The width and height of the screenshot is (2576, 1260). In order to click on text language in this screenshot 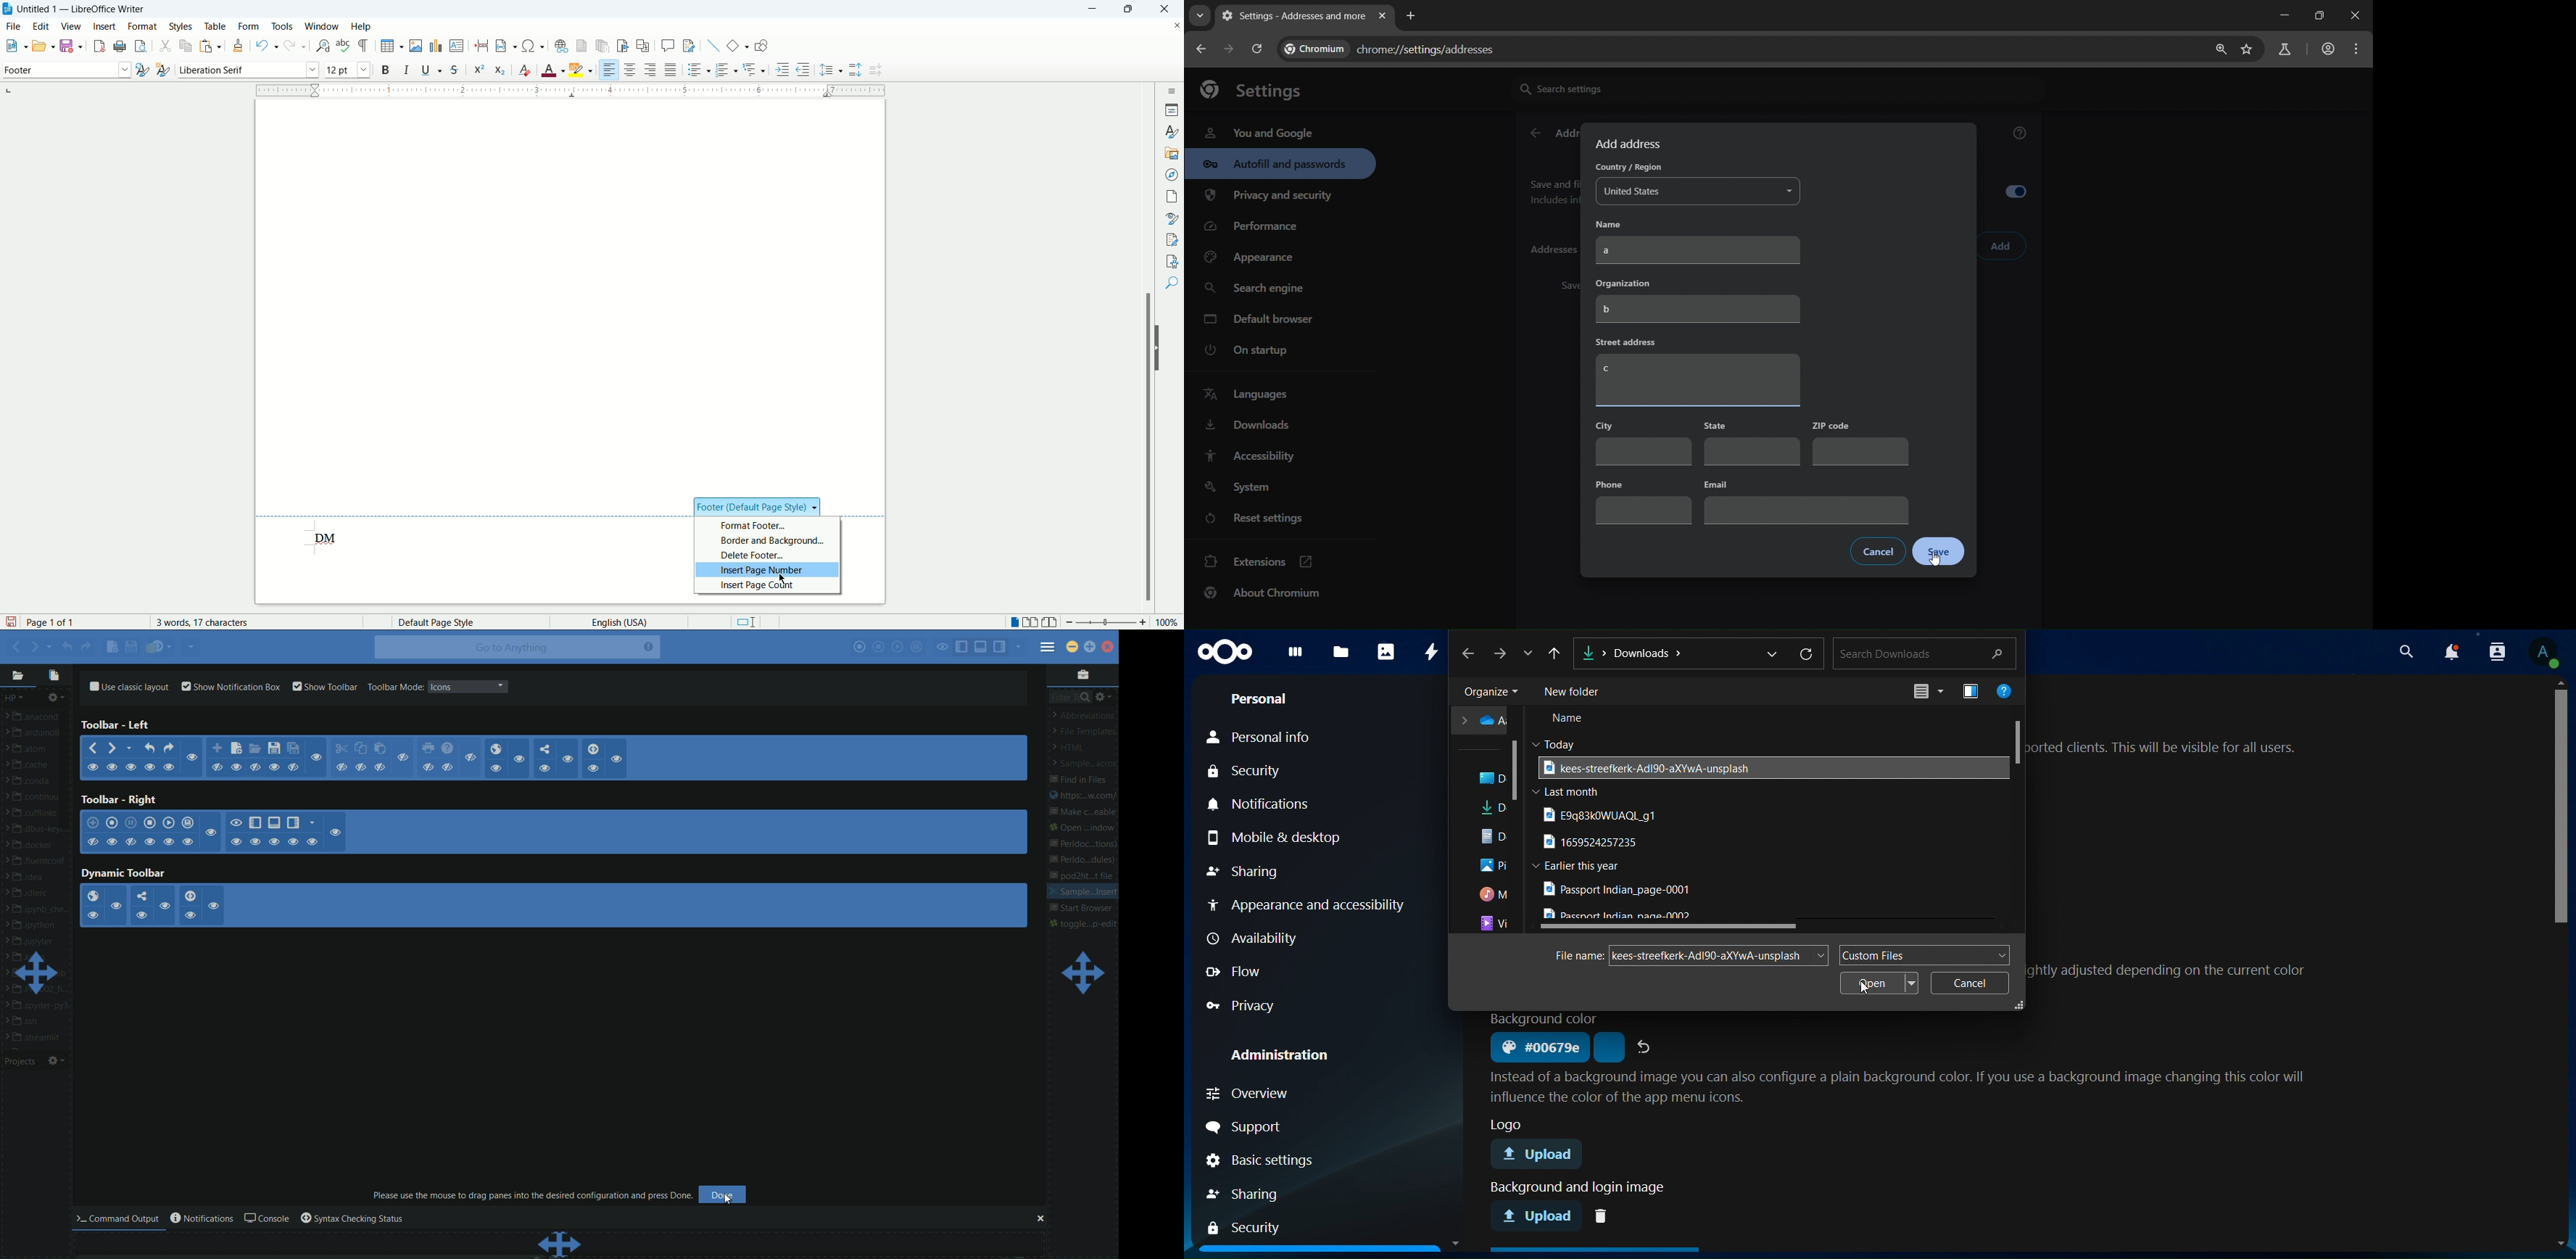, I will do `click(616, 621)`.